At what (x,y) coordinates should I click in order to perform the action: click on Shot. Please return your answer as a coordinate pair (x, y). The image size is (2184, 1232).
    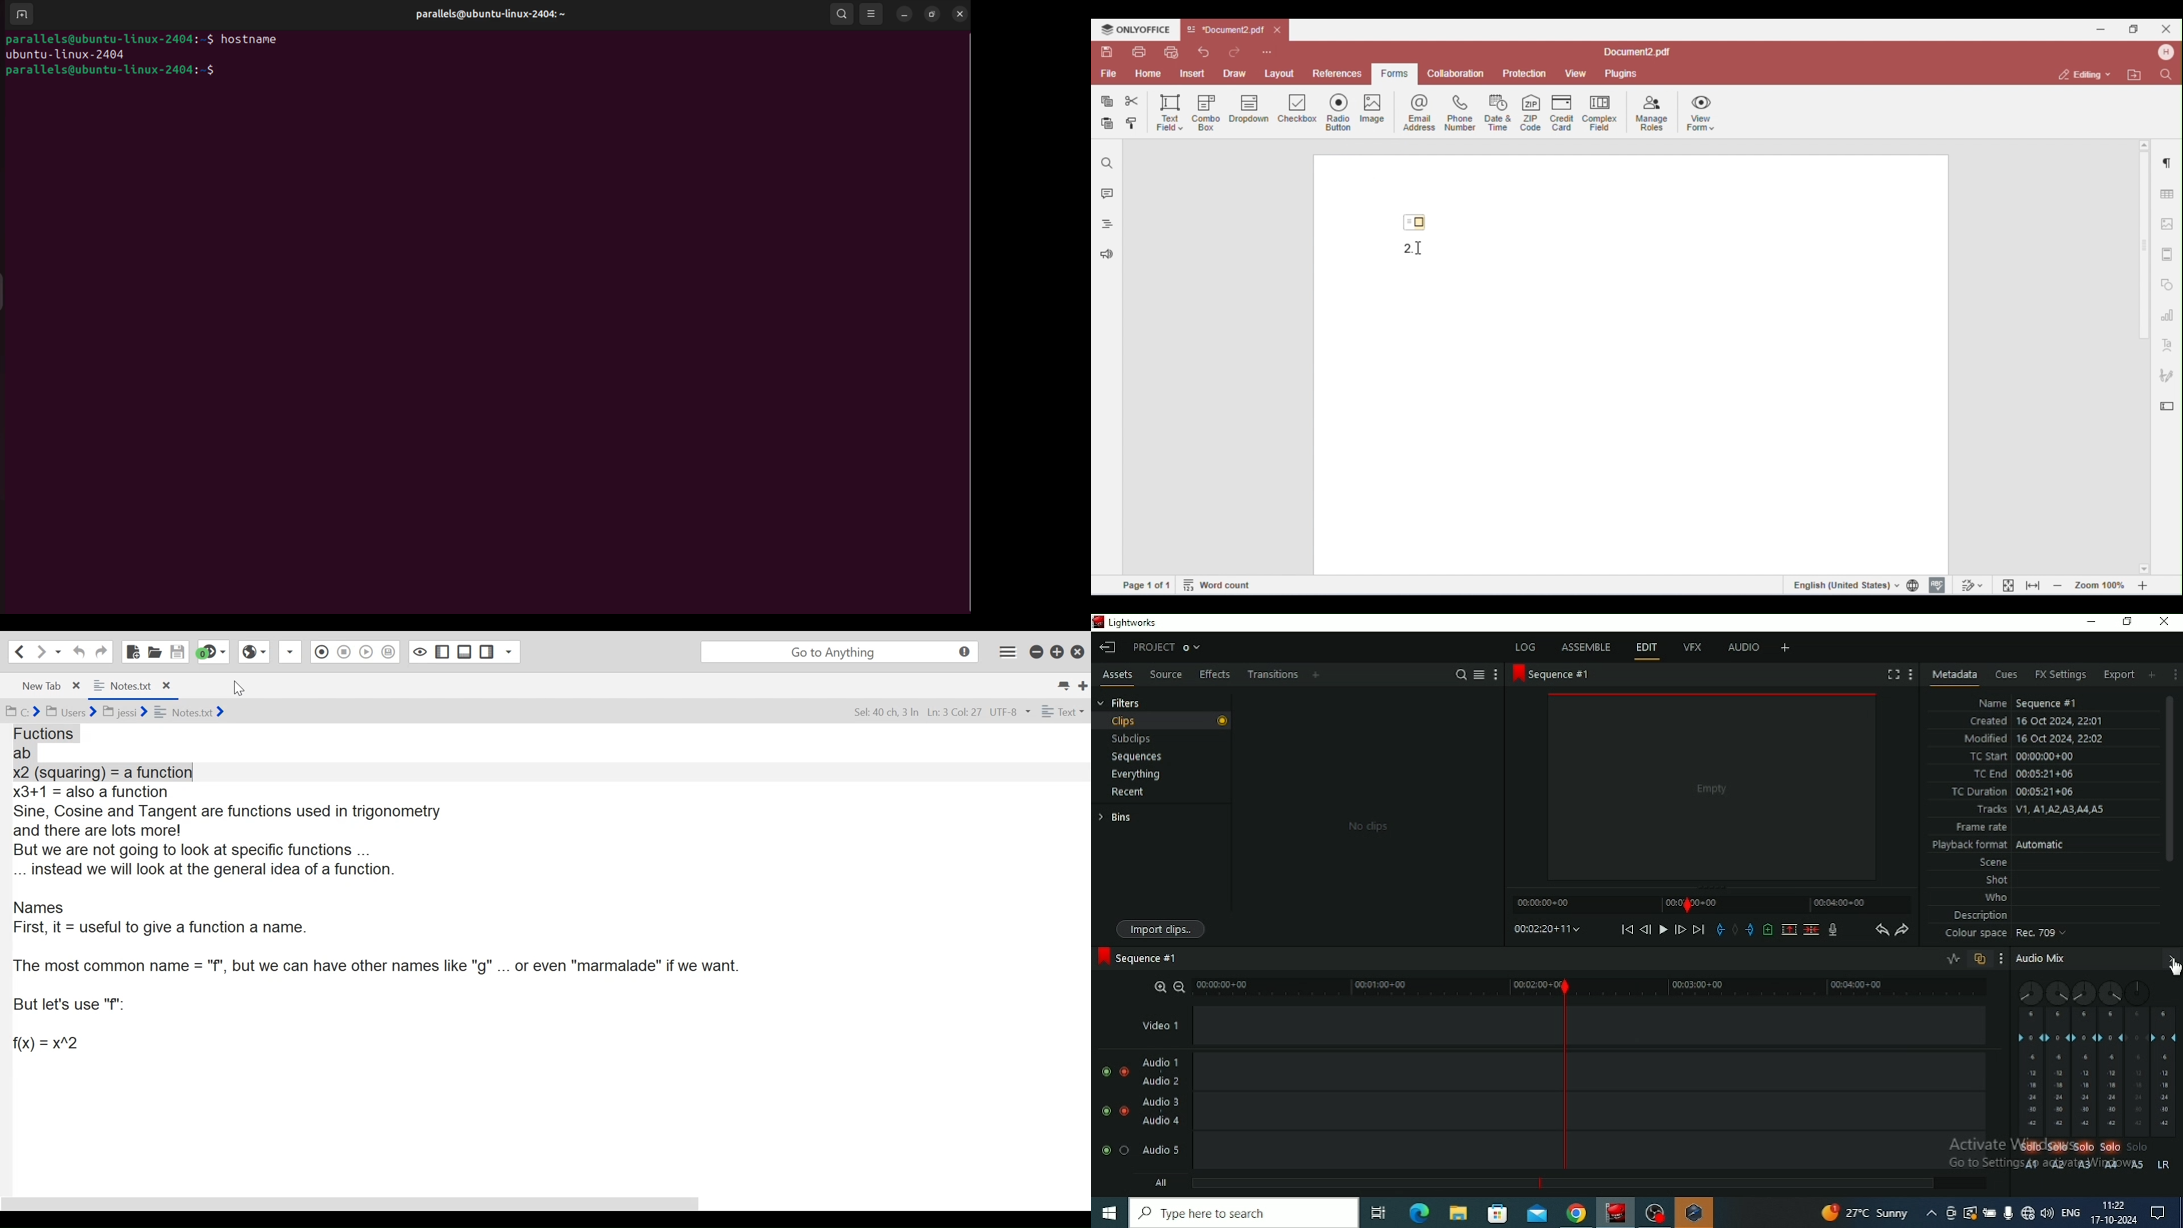
    Looking at the image, I should click on (1997, 879).